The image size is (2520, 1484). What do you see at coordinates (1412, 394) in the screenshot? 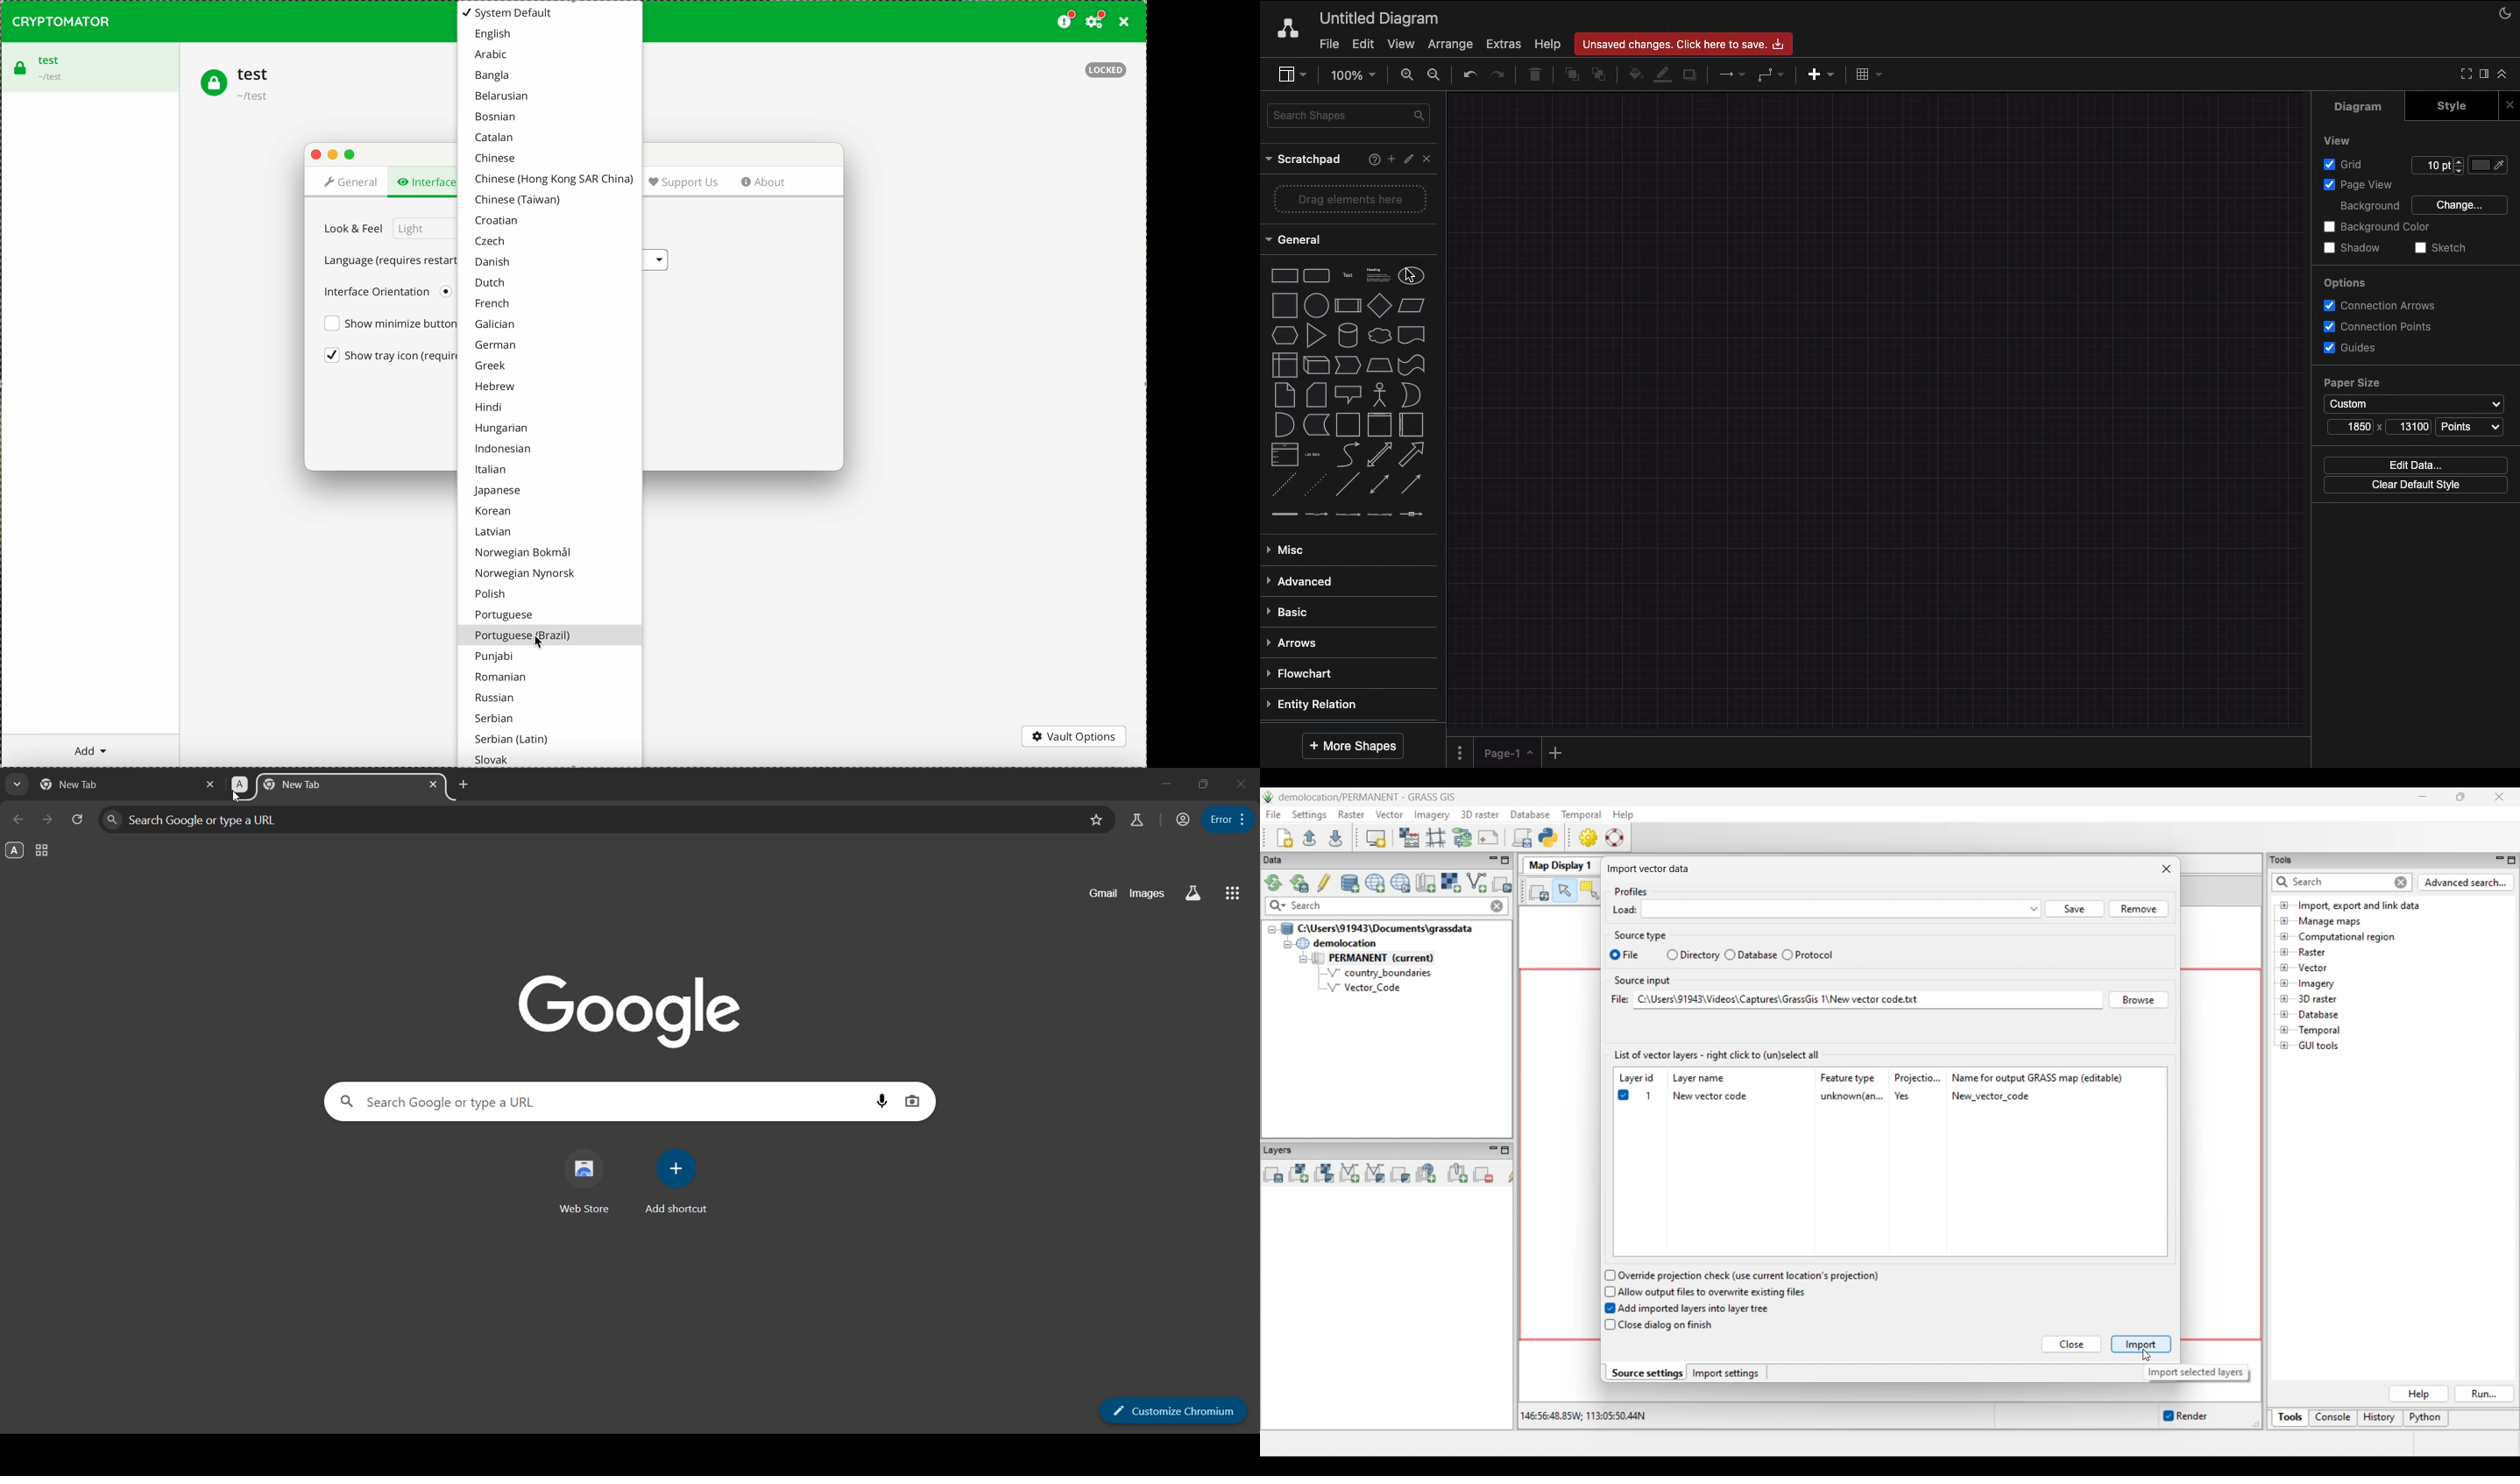
I see `Or` at bounding box center [1412, 394].